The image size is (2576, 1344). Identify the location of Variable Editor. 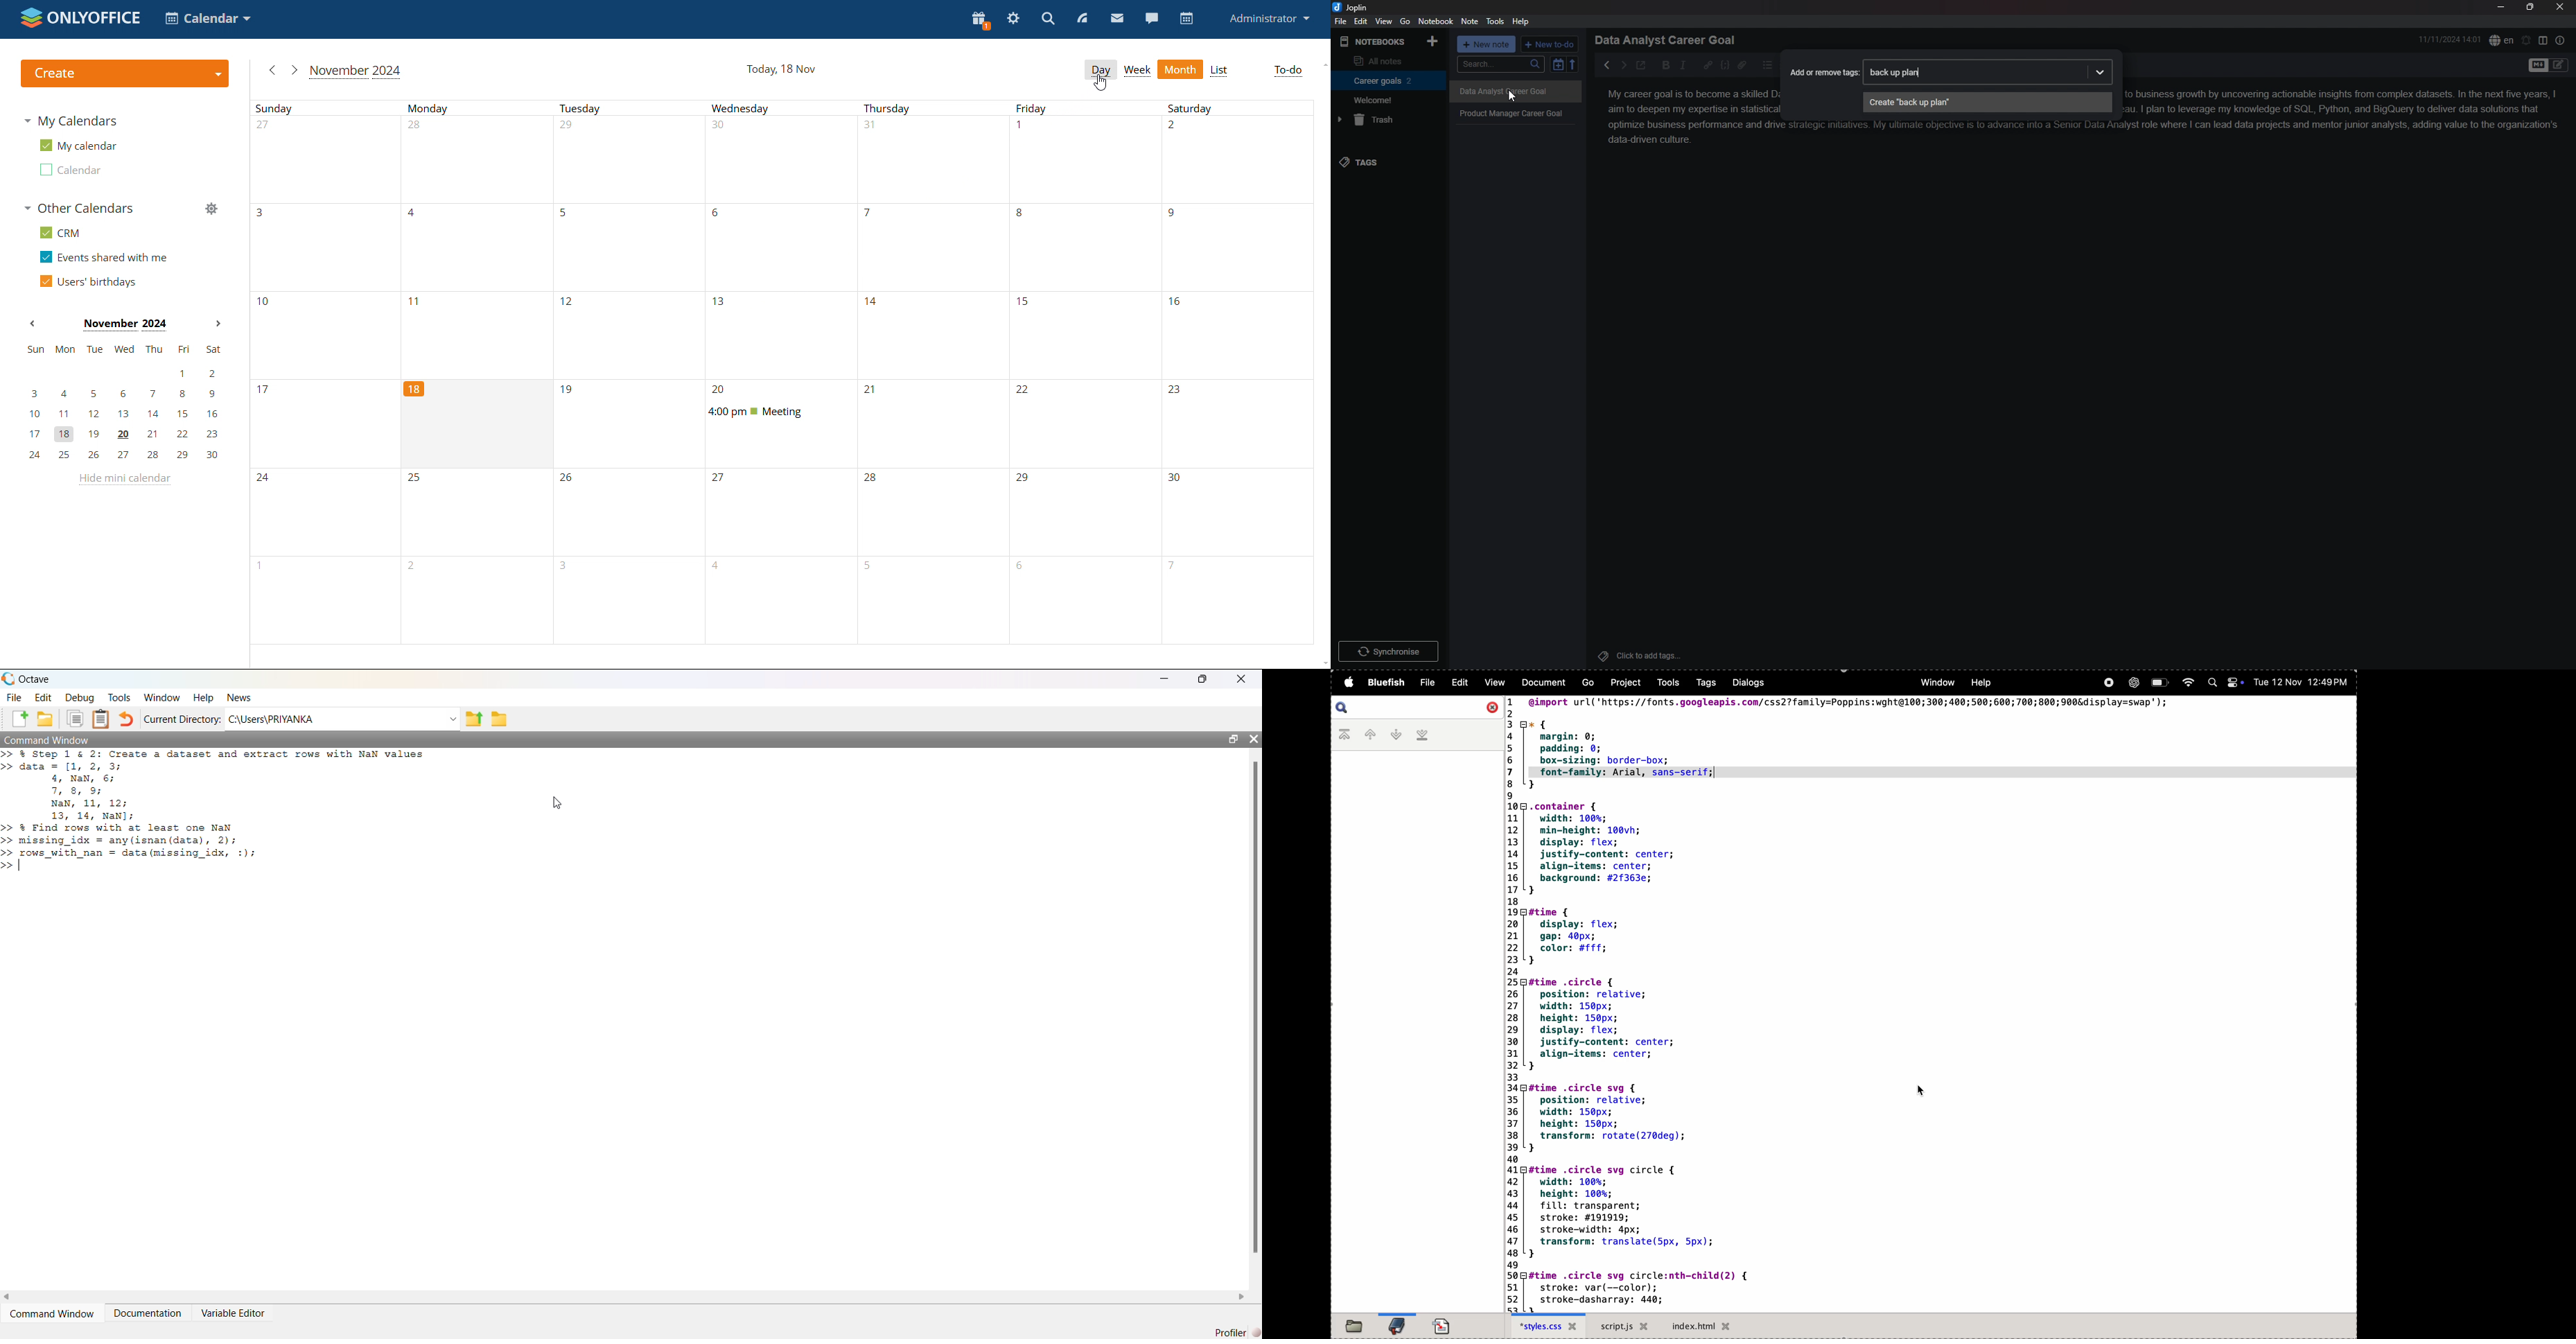
(232, 1313).